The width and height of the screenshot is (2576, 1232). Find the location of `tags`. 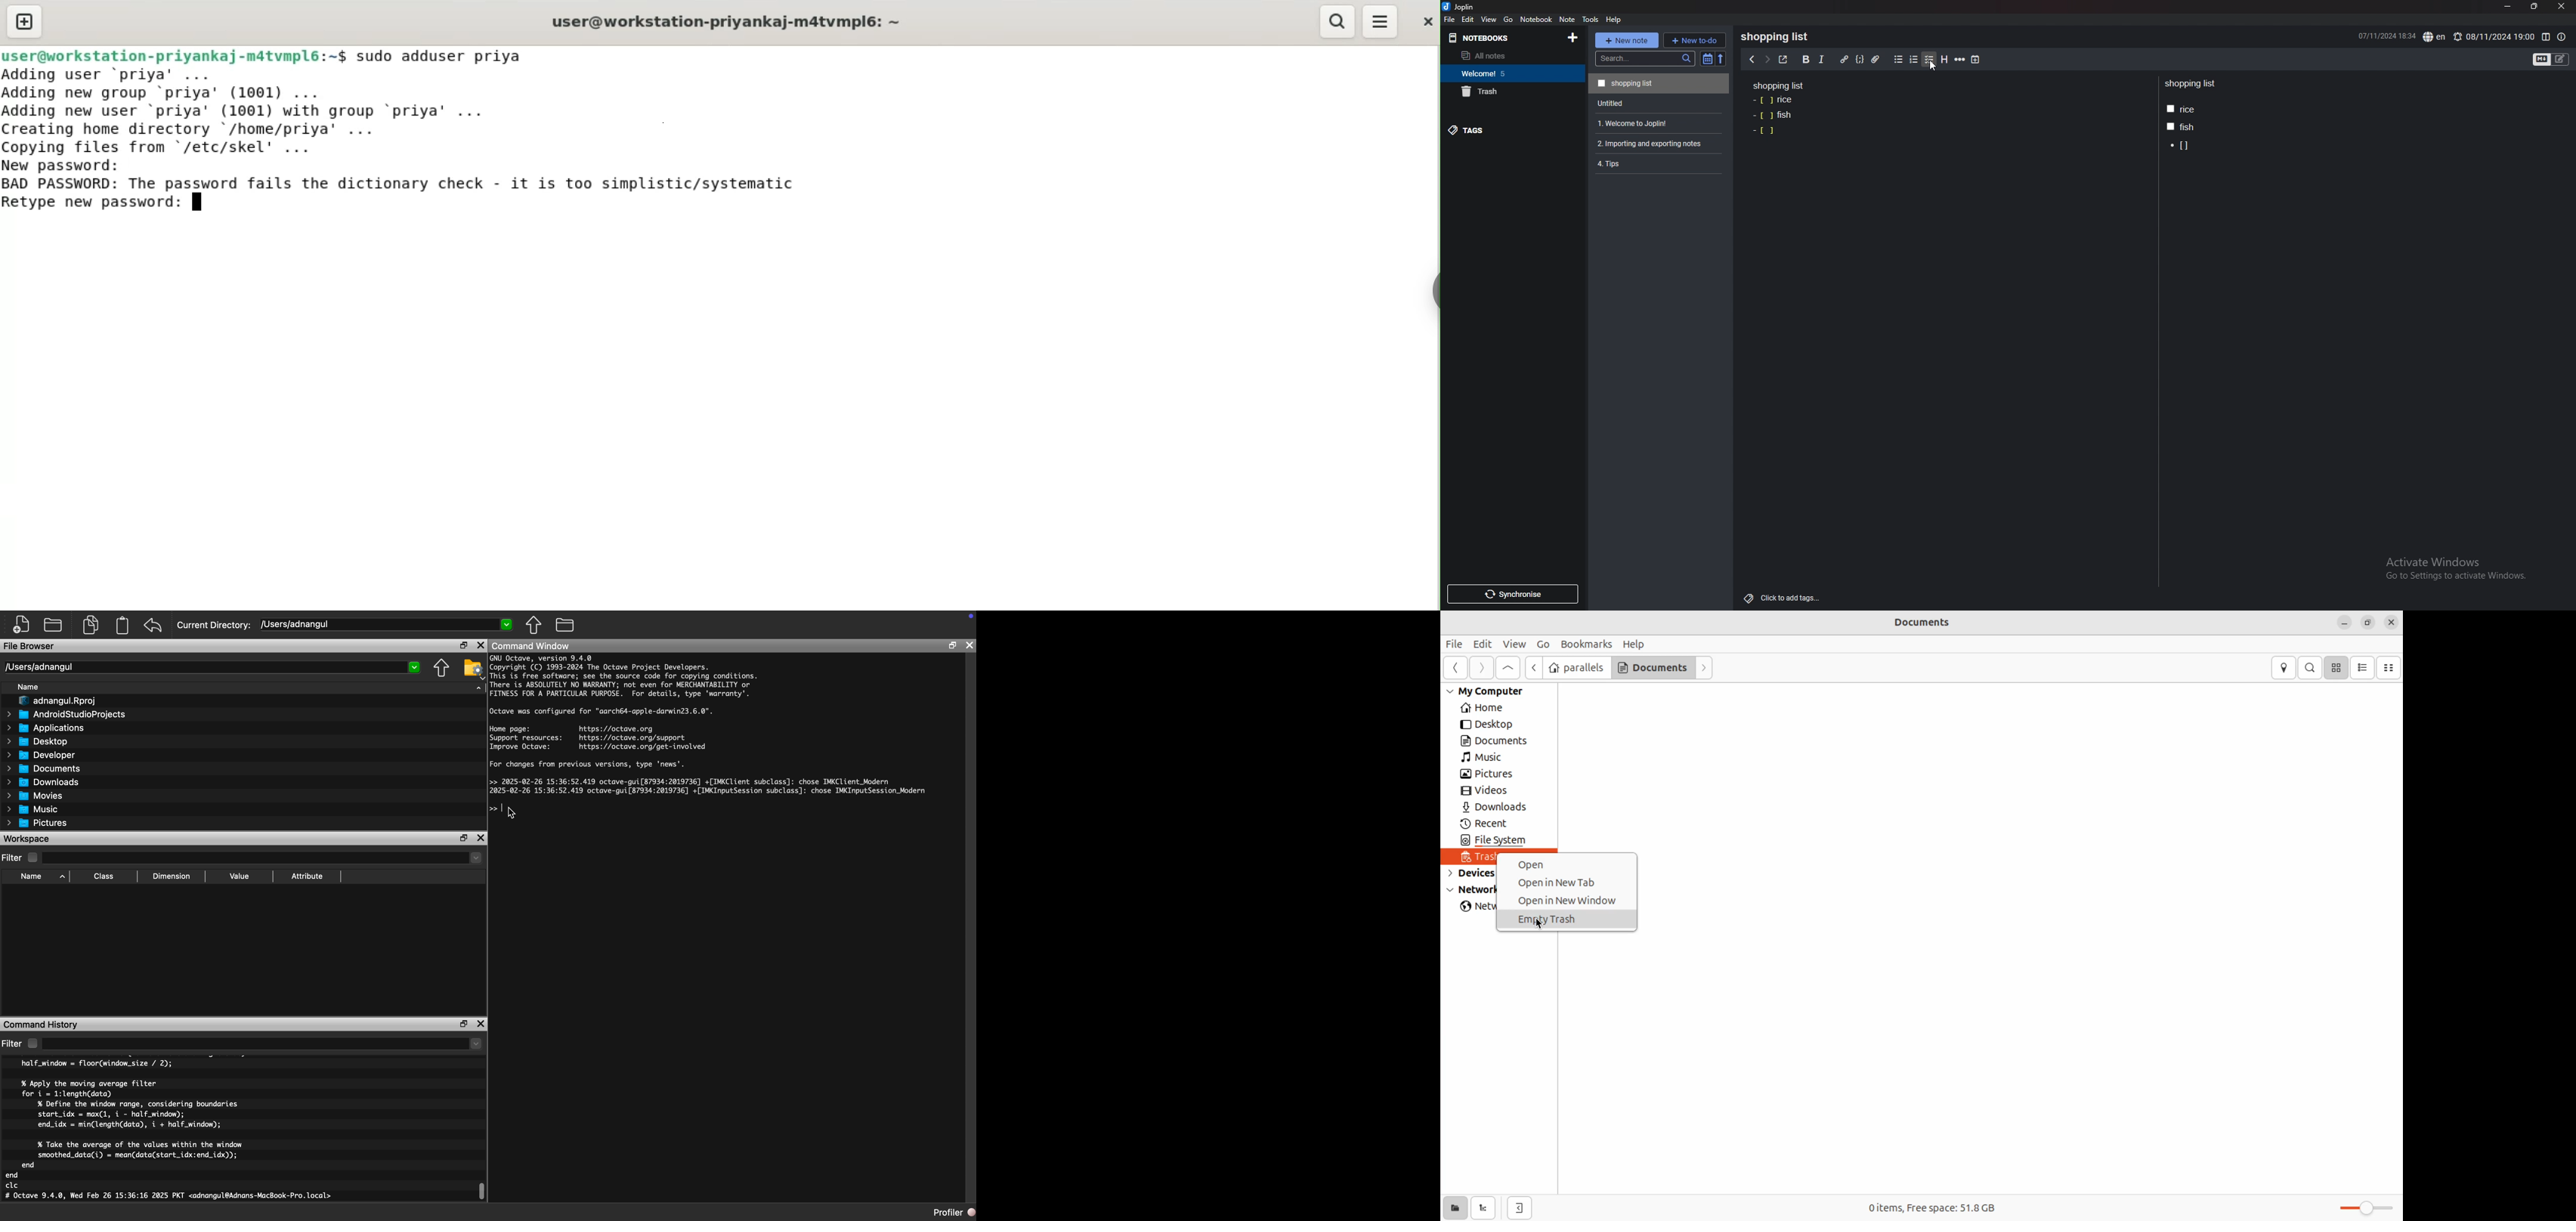

tags is located at coordinates (1504, 130).